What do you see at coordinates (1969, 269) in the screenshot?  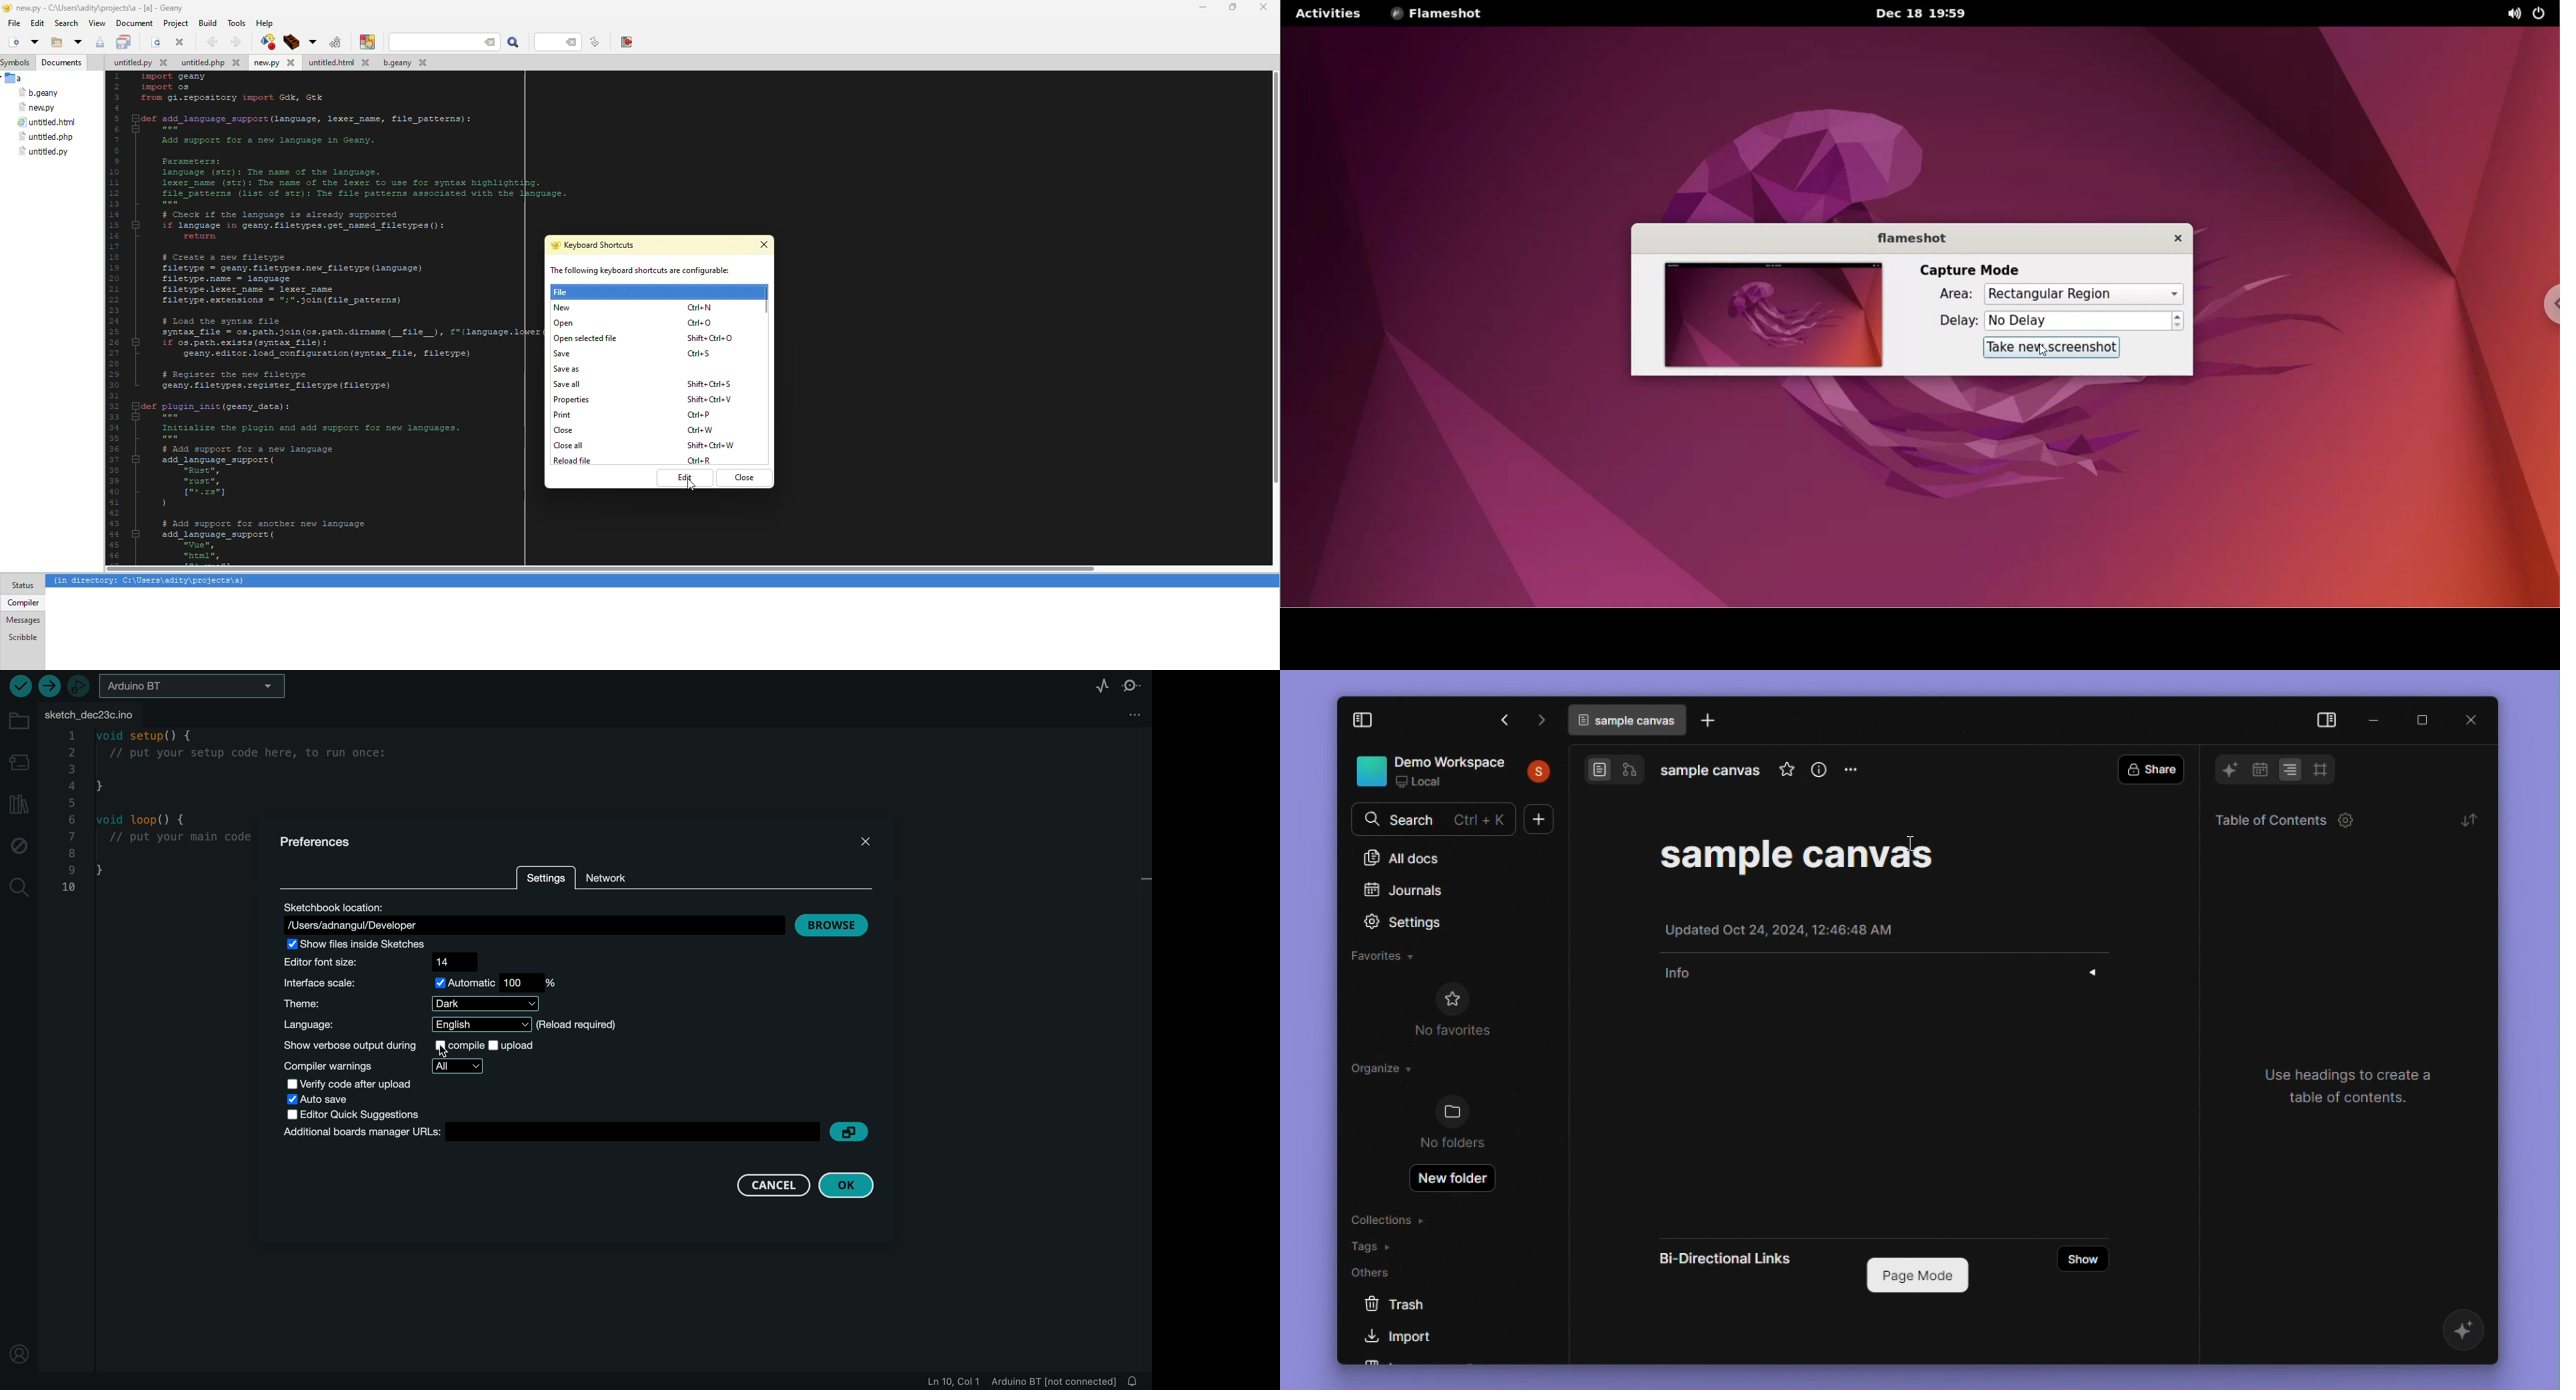 I see `capture mode label` at bounding box center [1969, 269].